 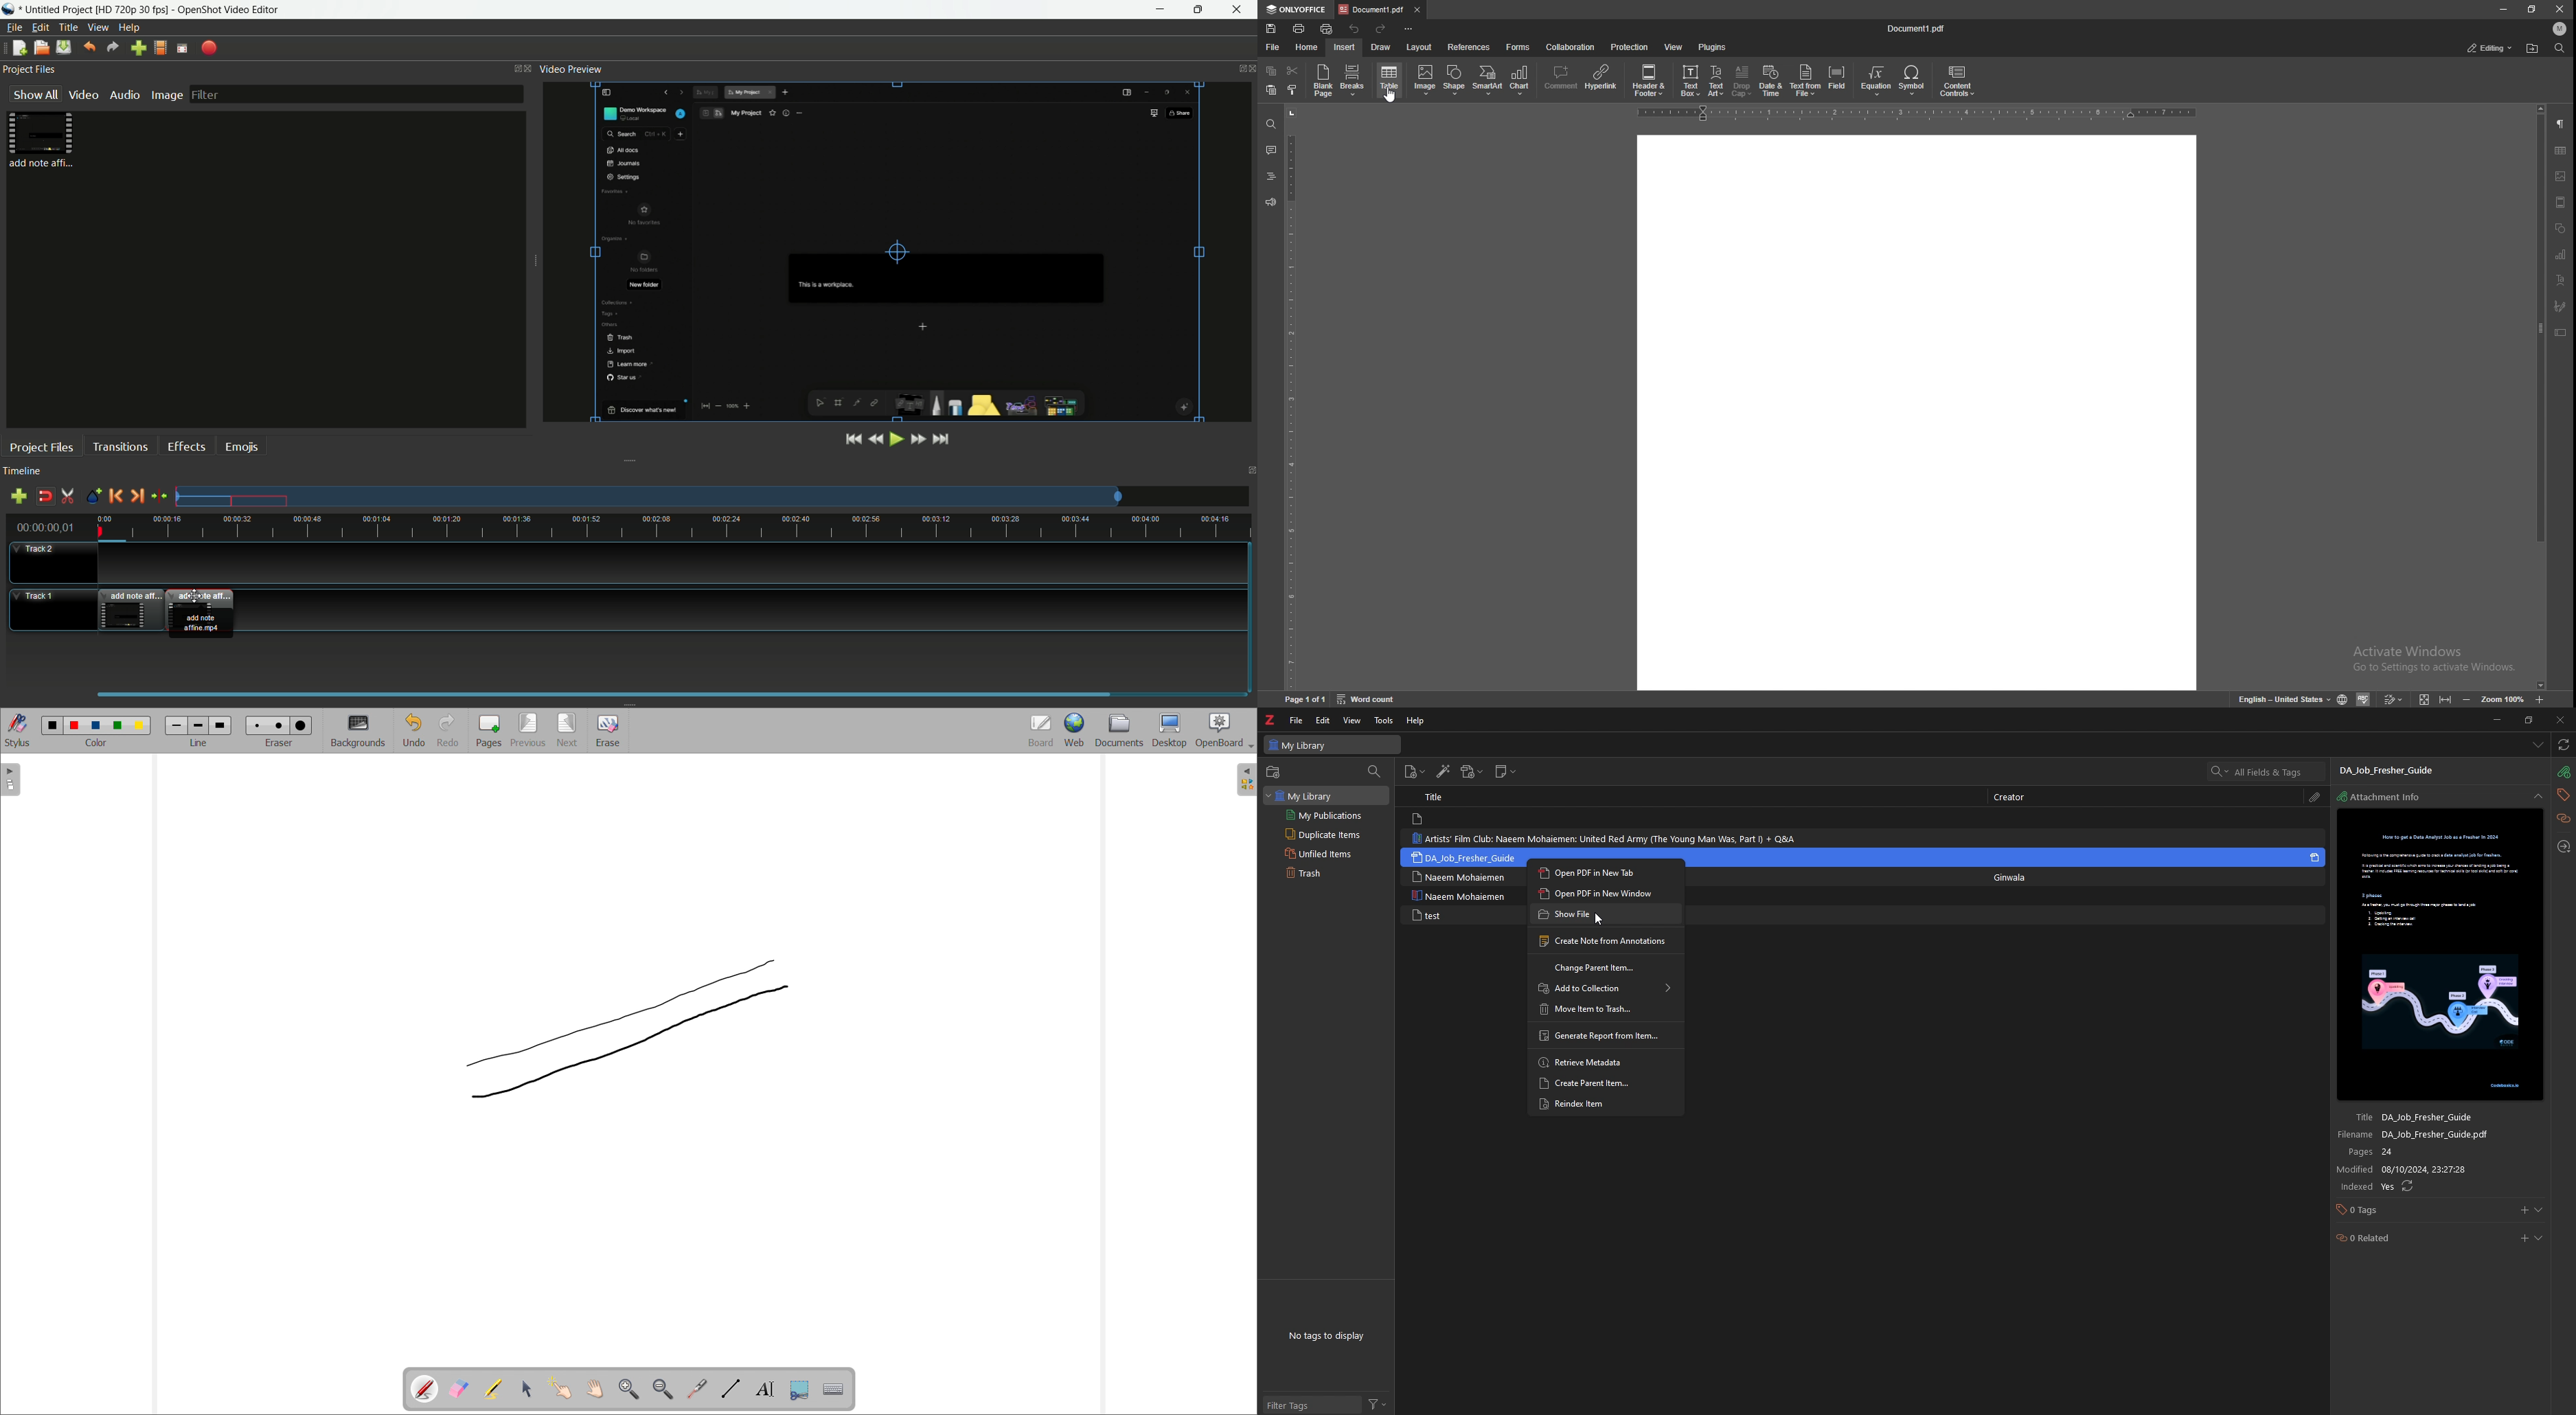 I want to click on disable snap, so click(x=43, y=496).